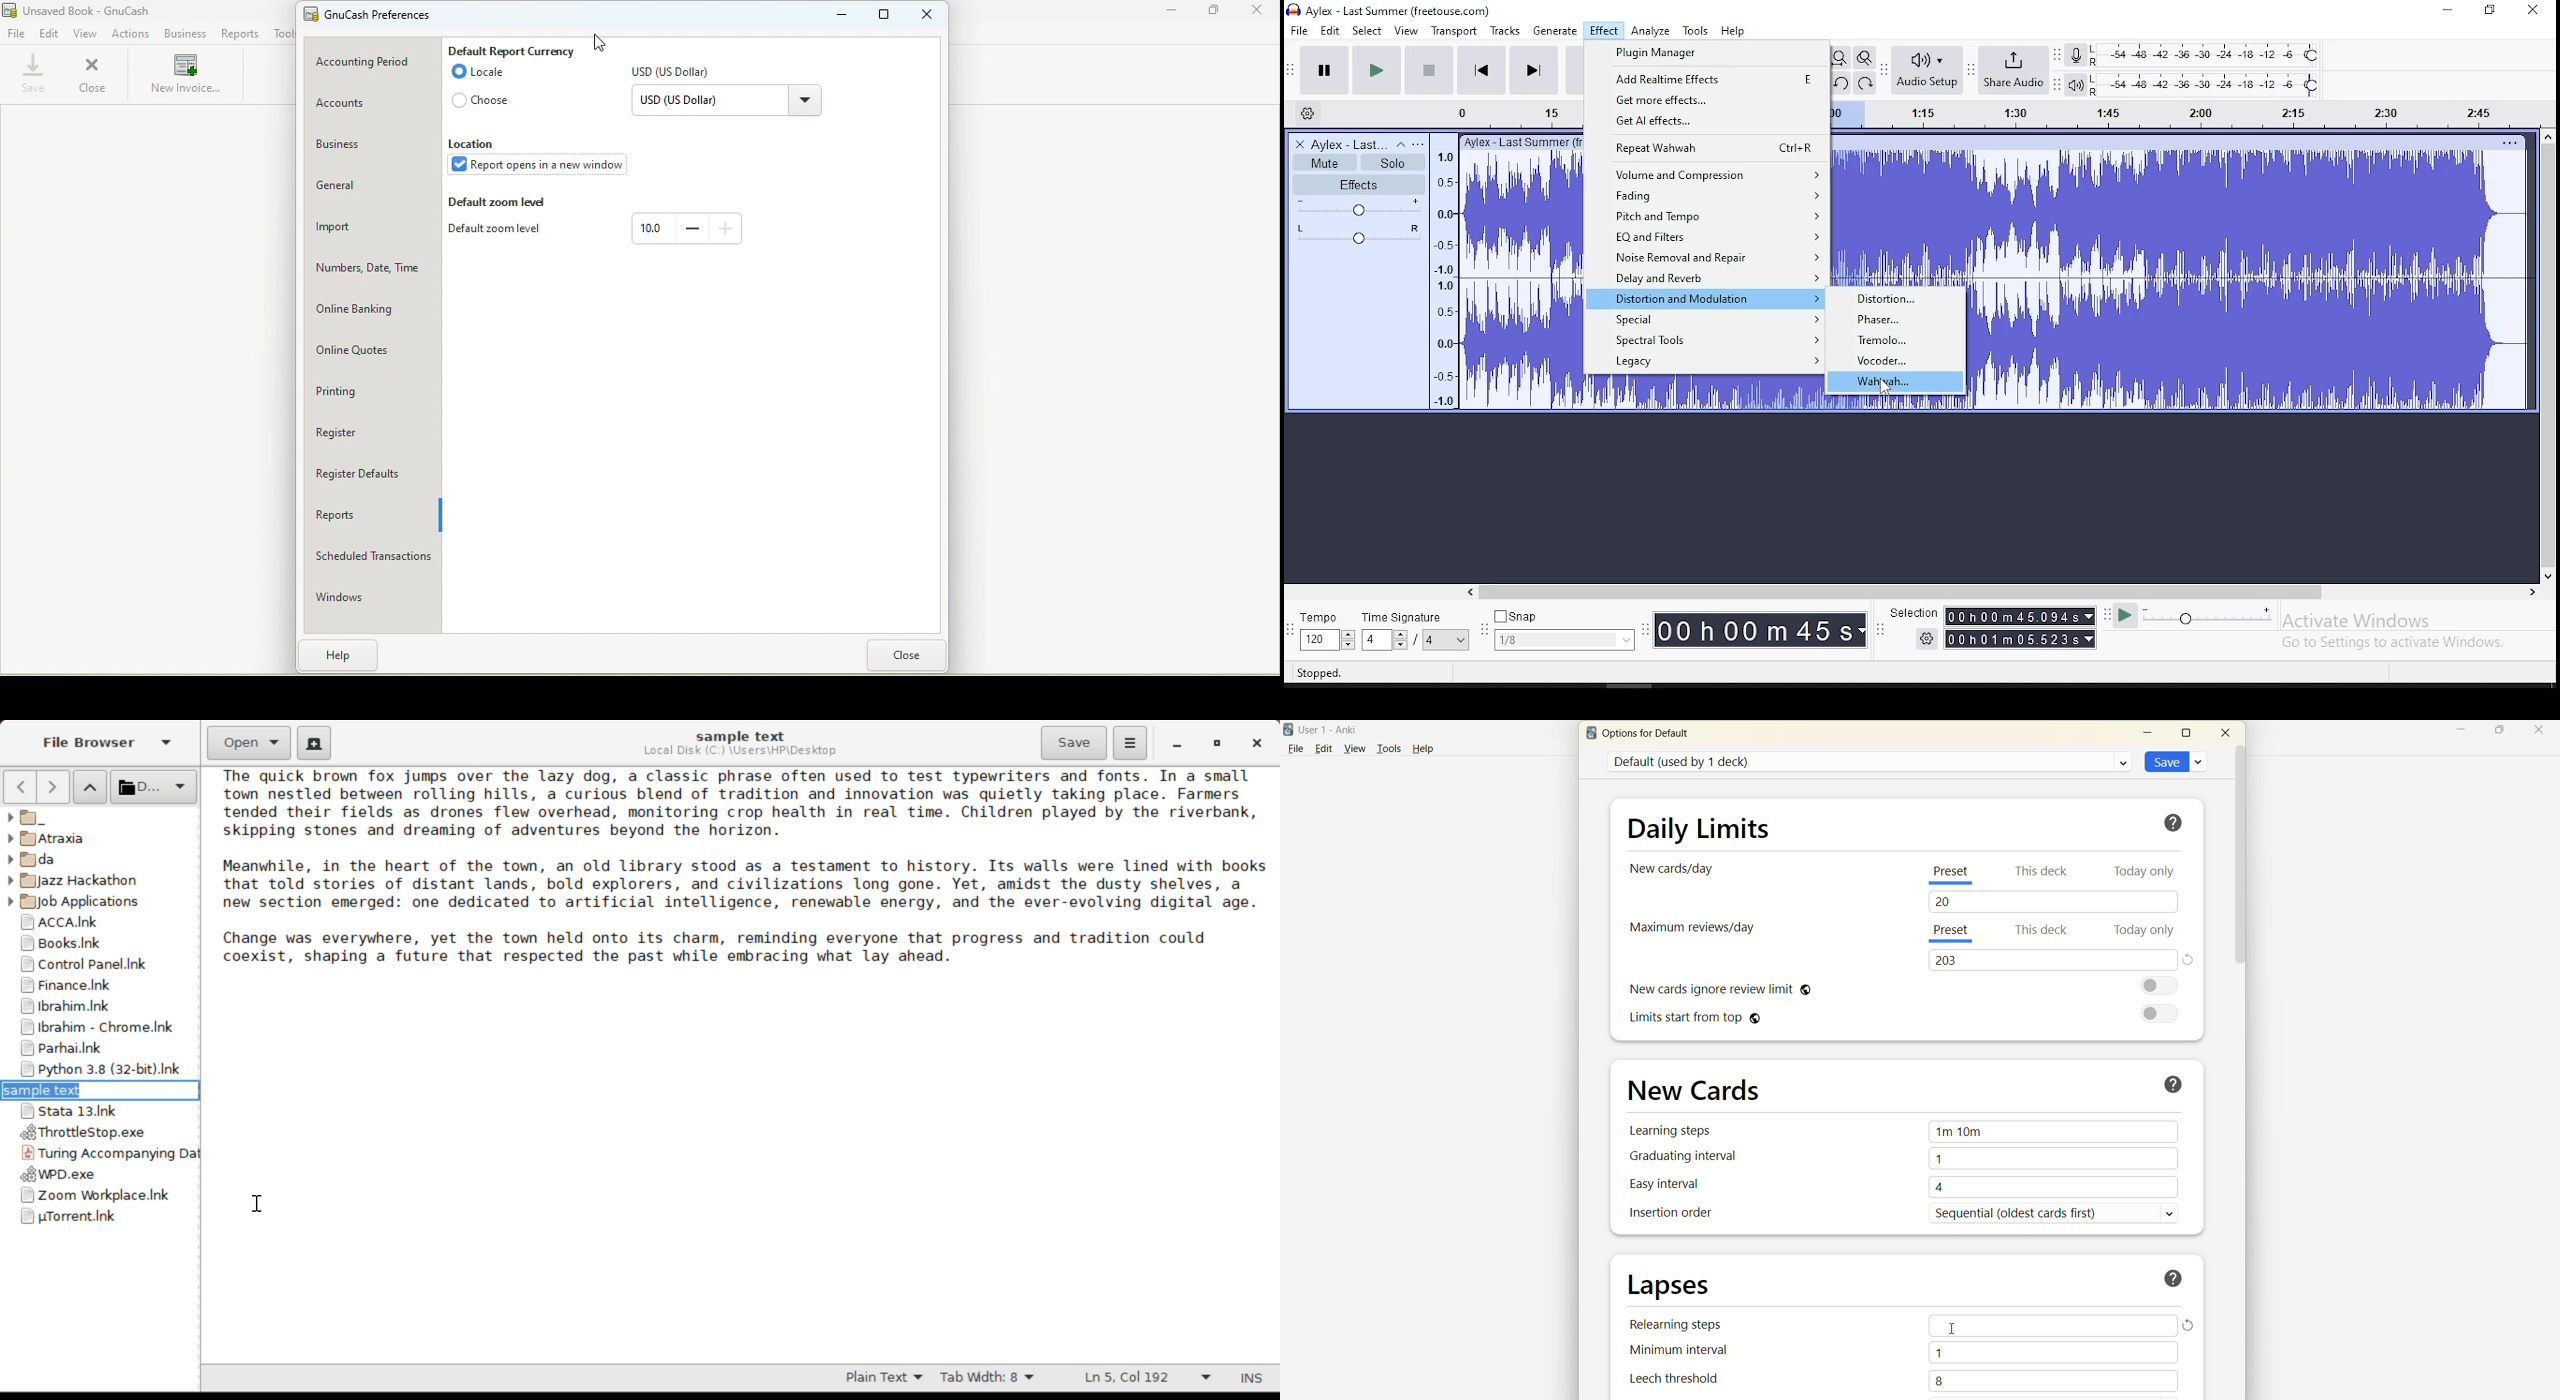  What do you see at coordinates (97, 1030) in the screenshot?
I see `Ibrahim - Chrome Shortcut Link` at bounding box center [97, 1030].